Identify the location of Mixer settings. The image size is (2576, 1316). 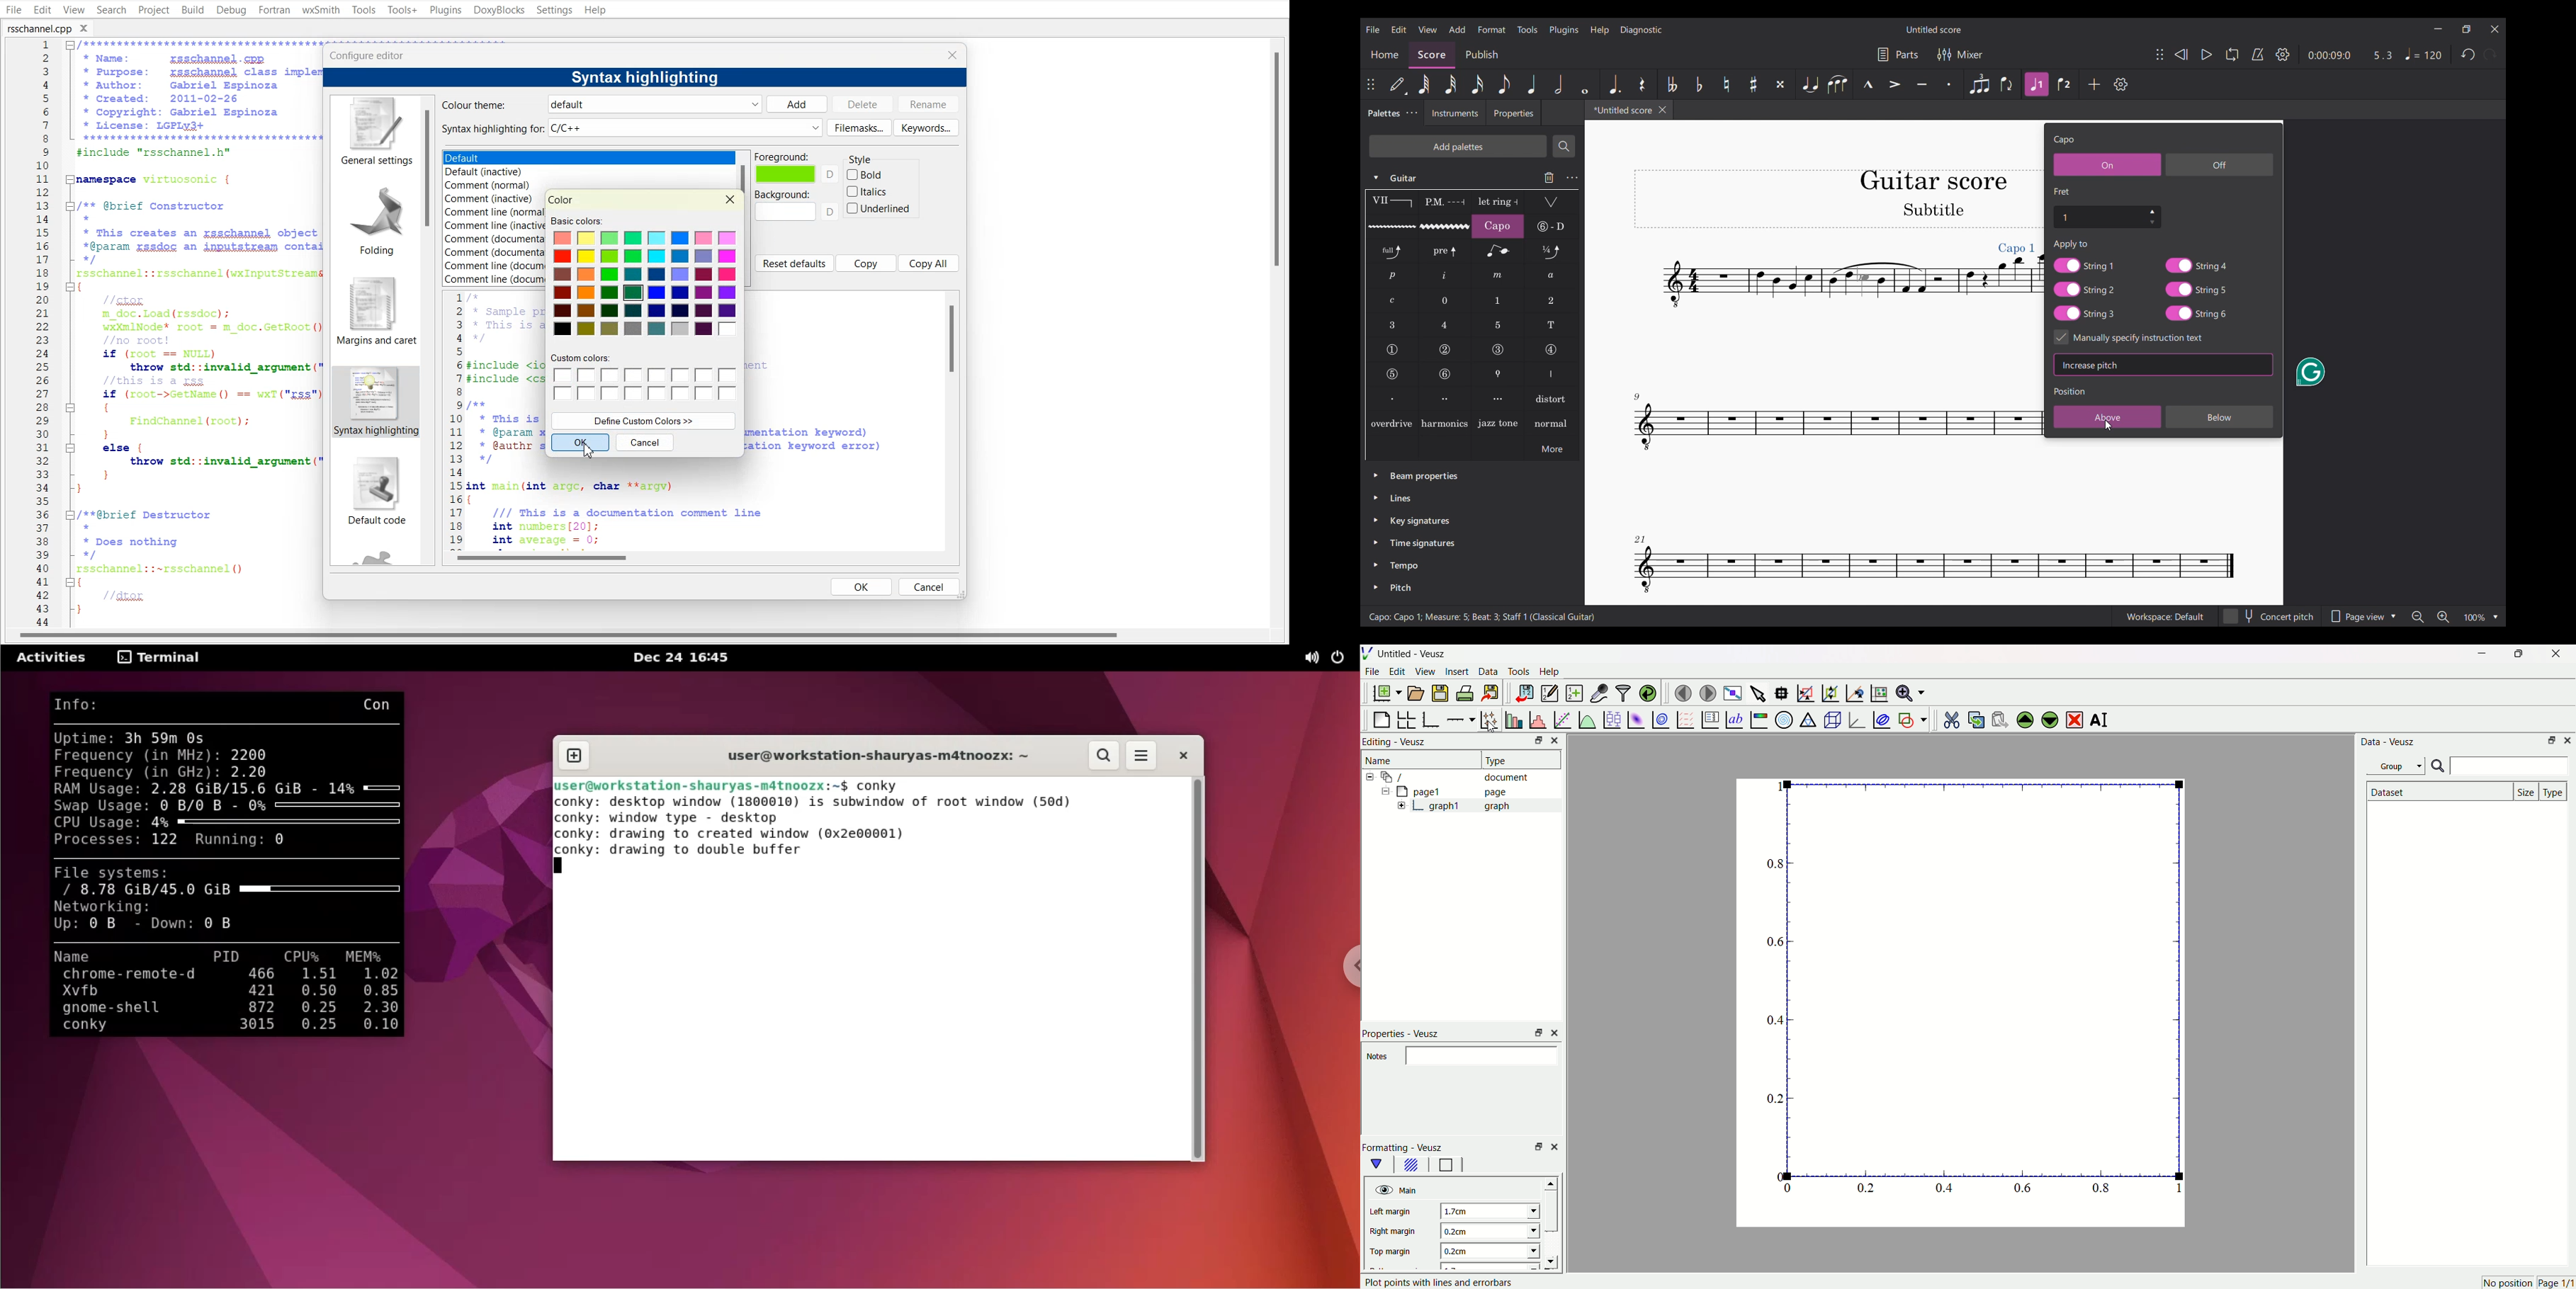
(1960, 54).